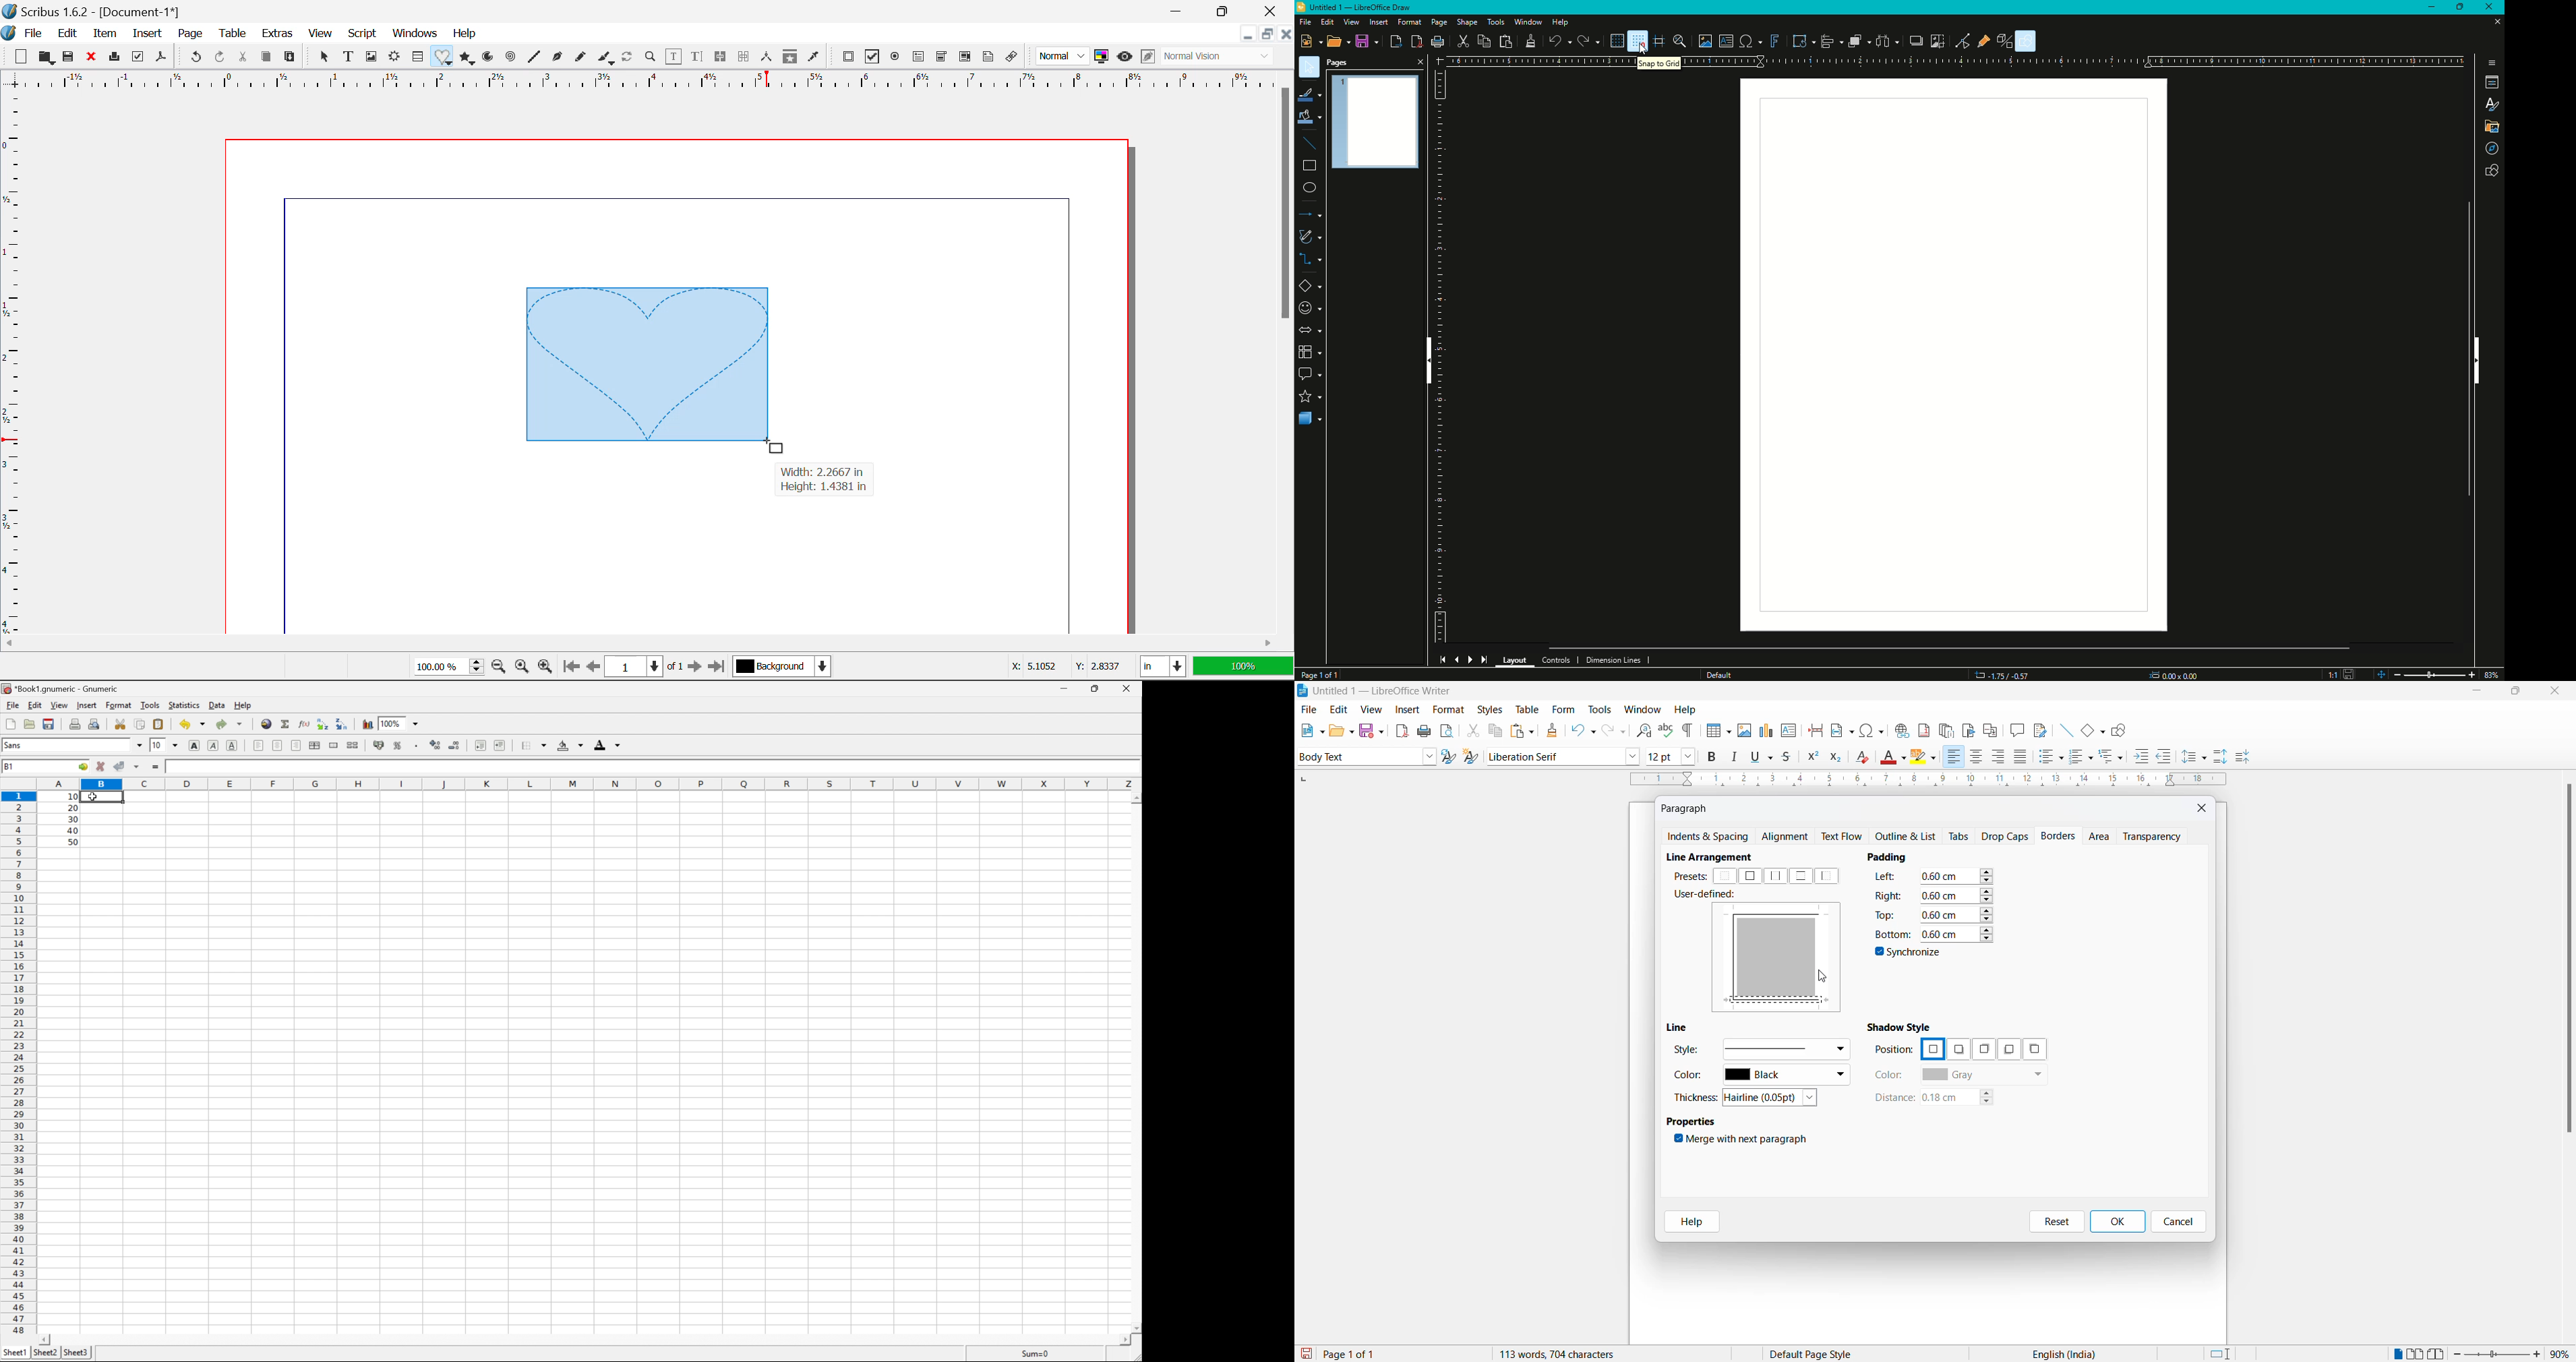 The image size is (2576, 1372). I want to click on color, so click(1692, 1078).